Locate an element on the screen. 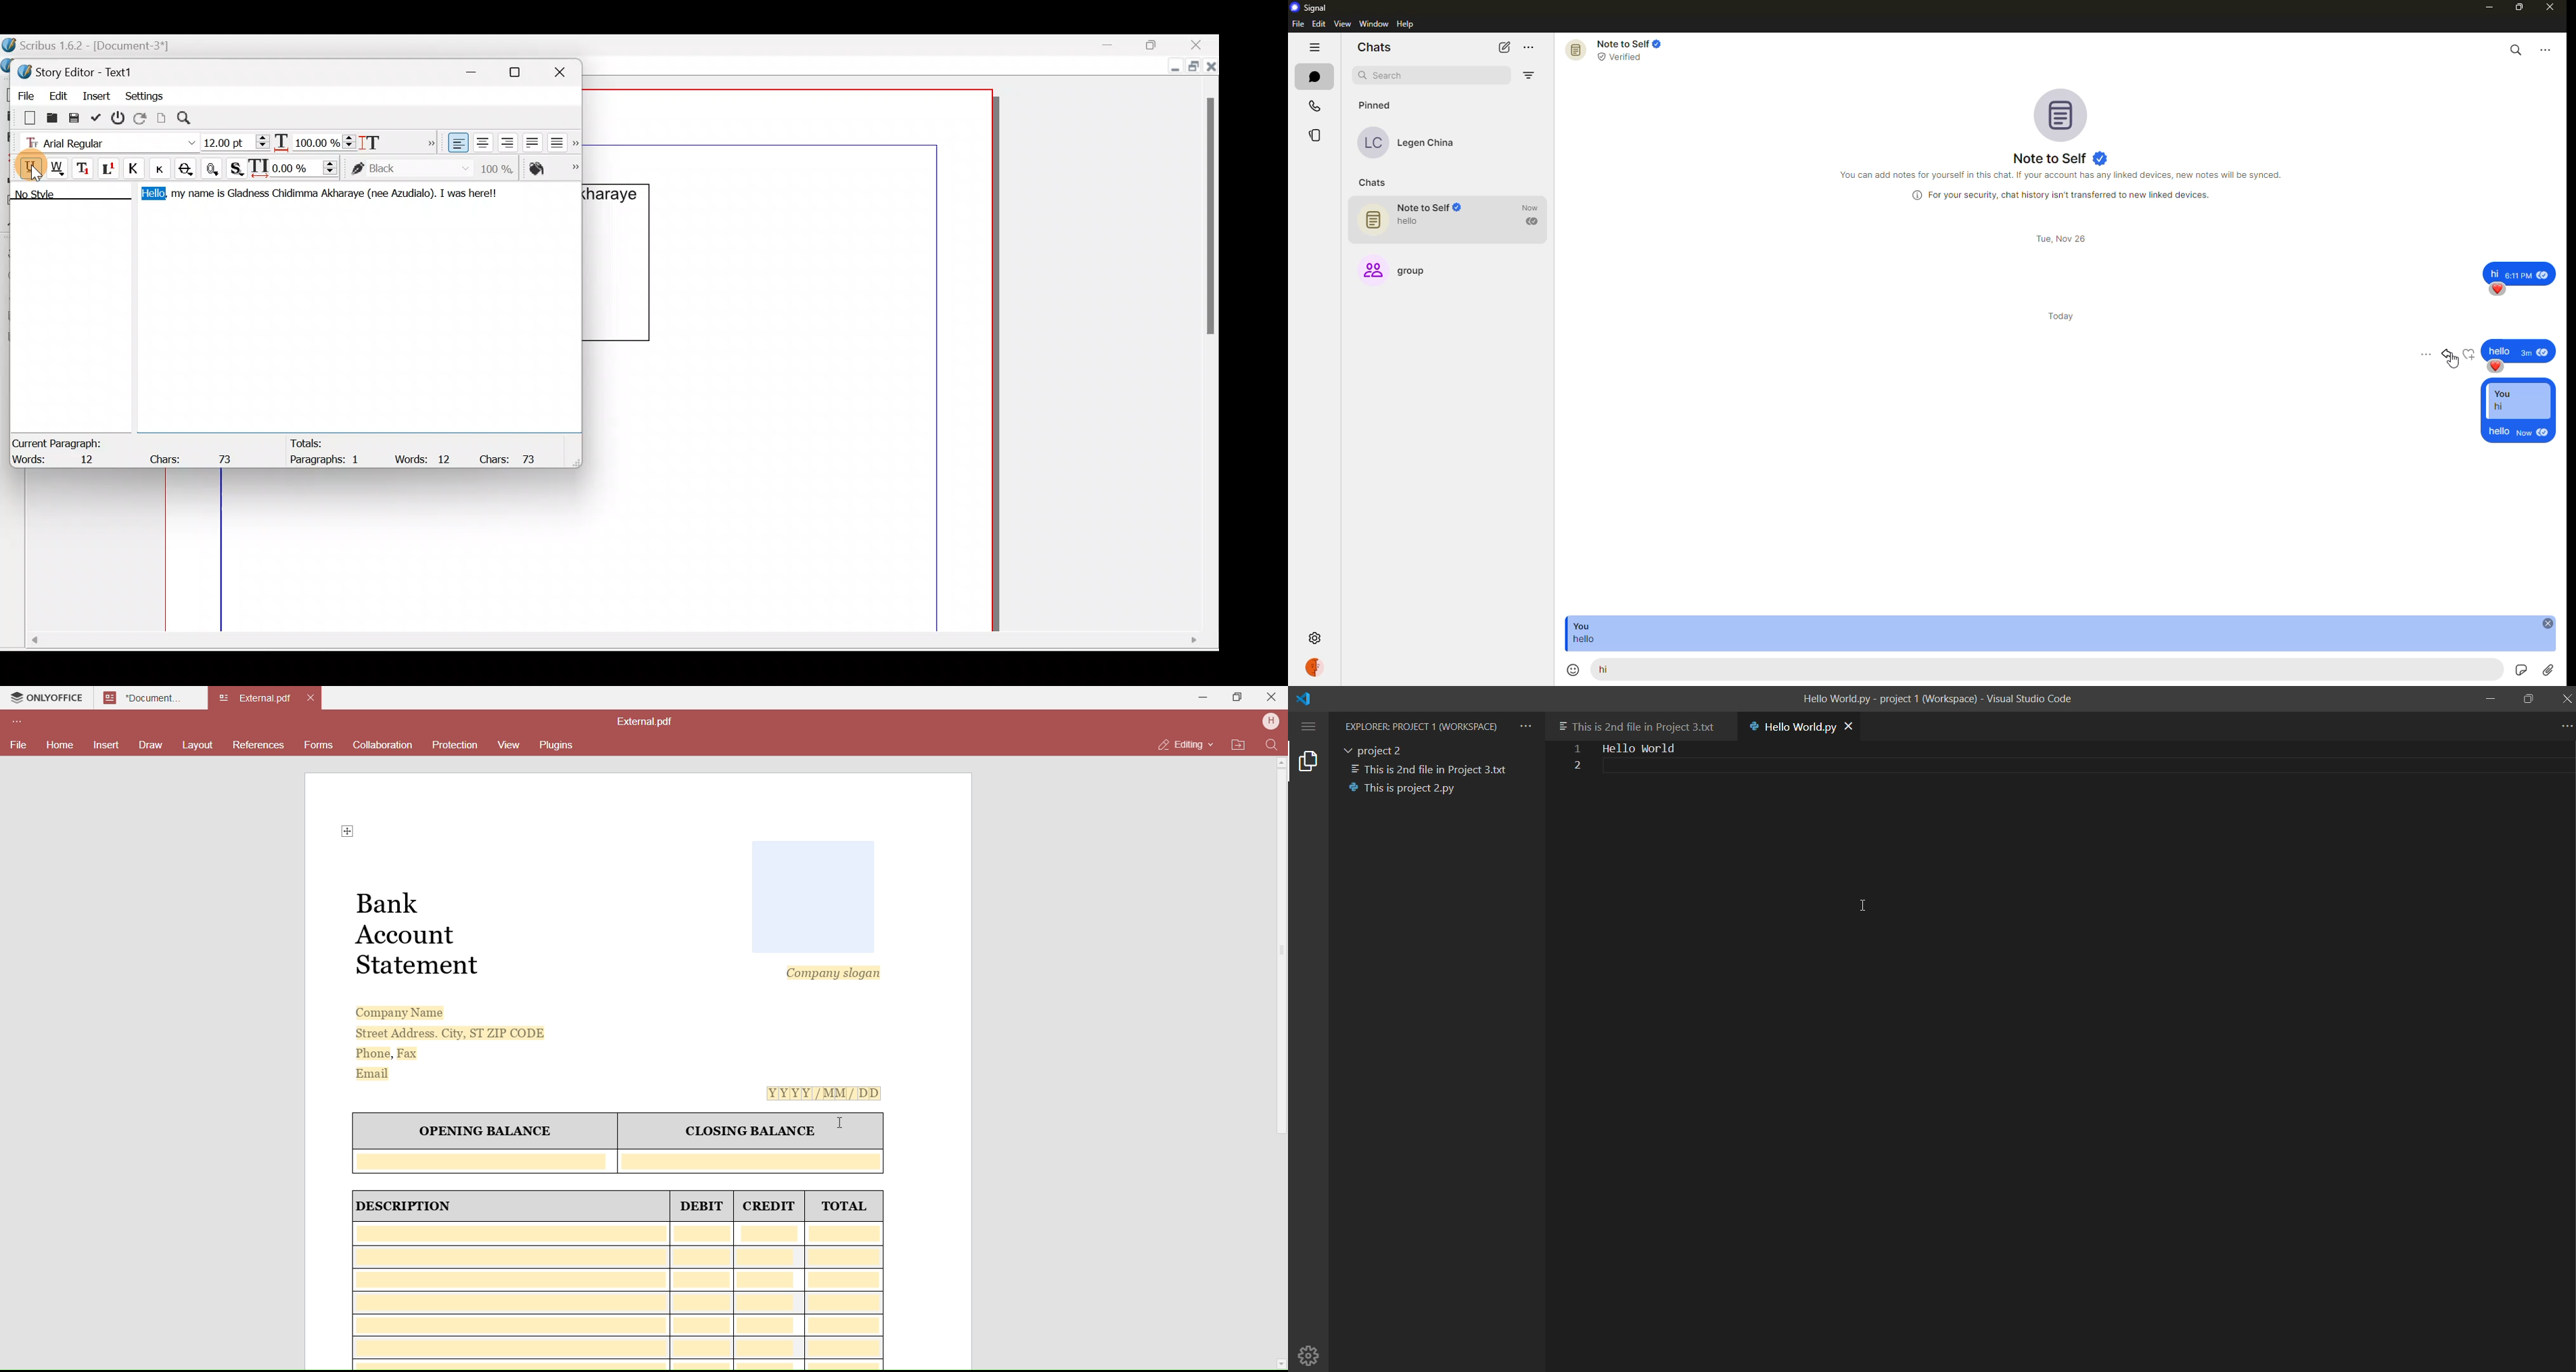 This screenshot has height=1372, width=2576. YYYY|/MM|/IDD| is located at coordinates (820, 1095).